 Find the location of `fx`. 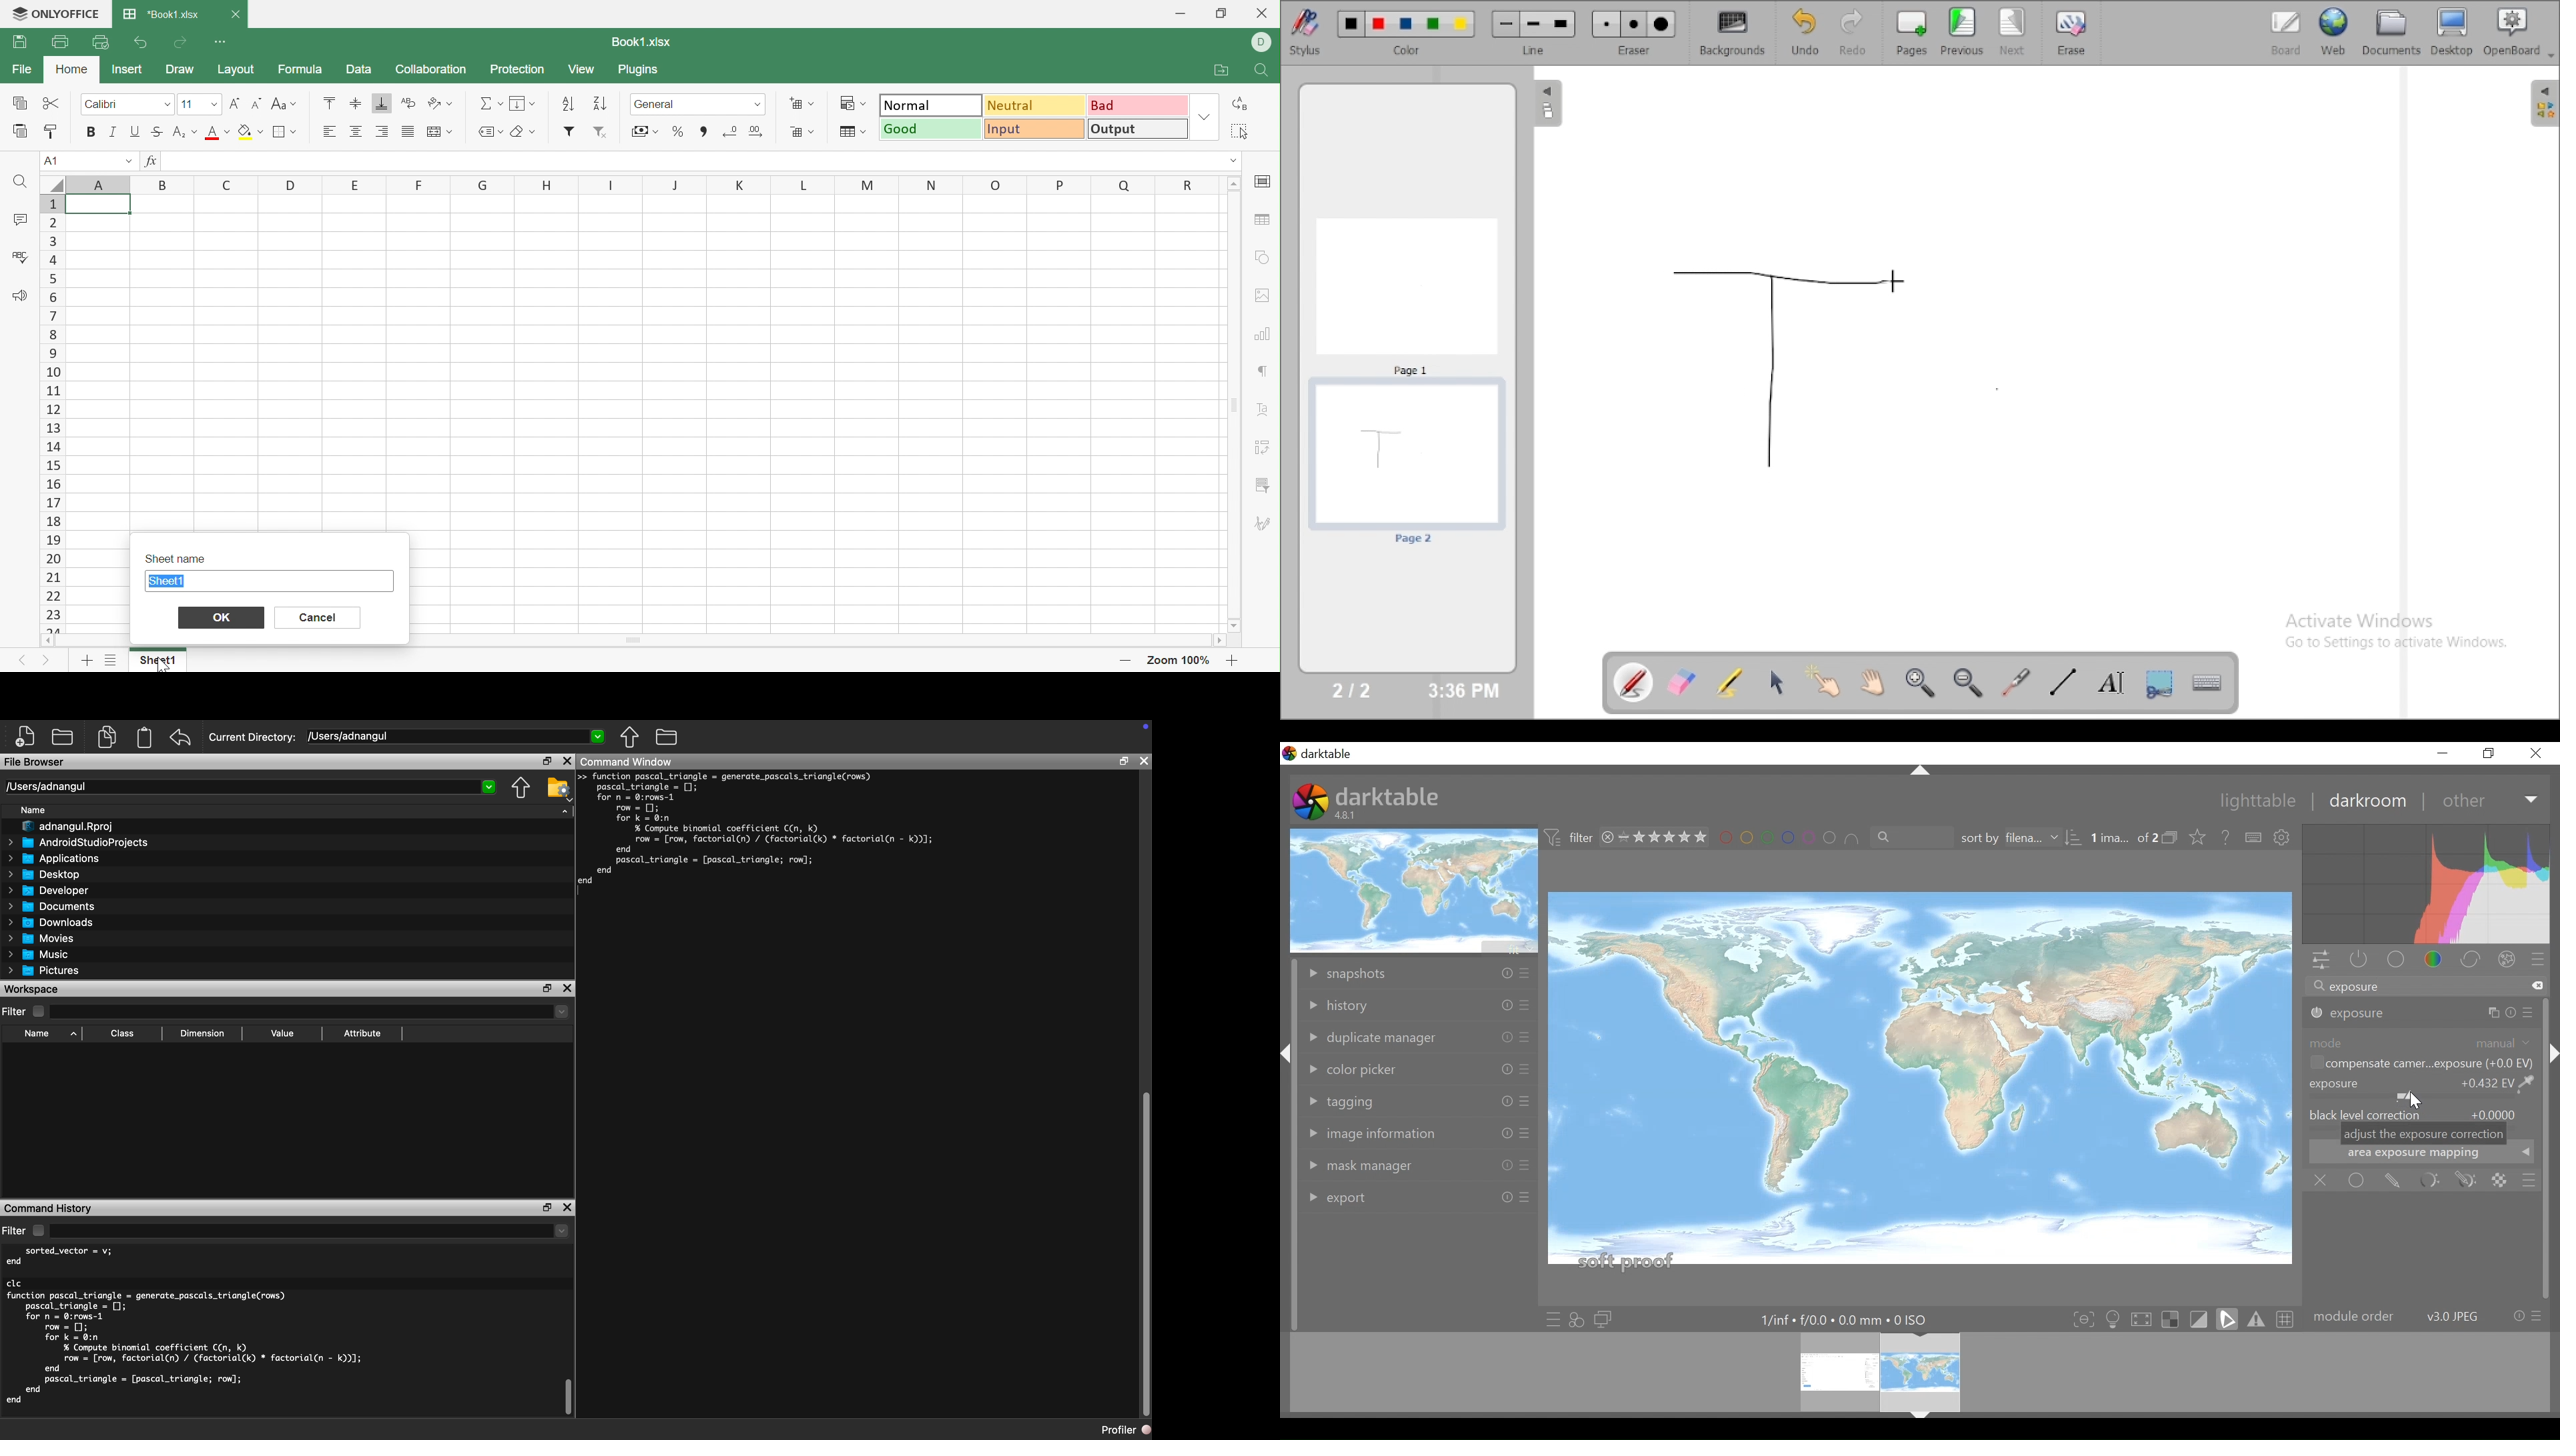

fx is located at coordinates (151, 160).